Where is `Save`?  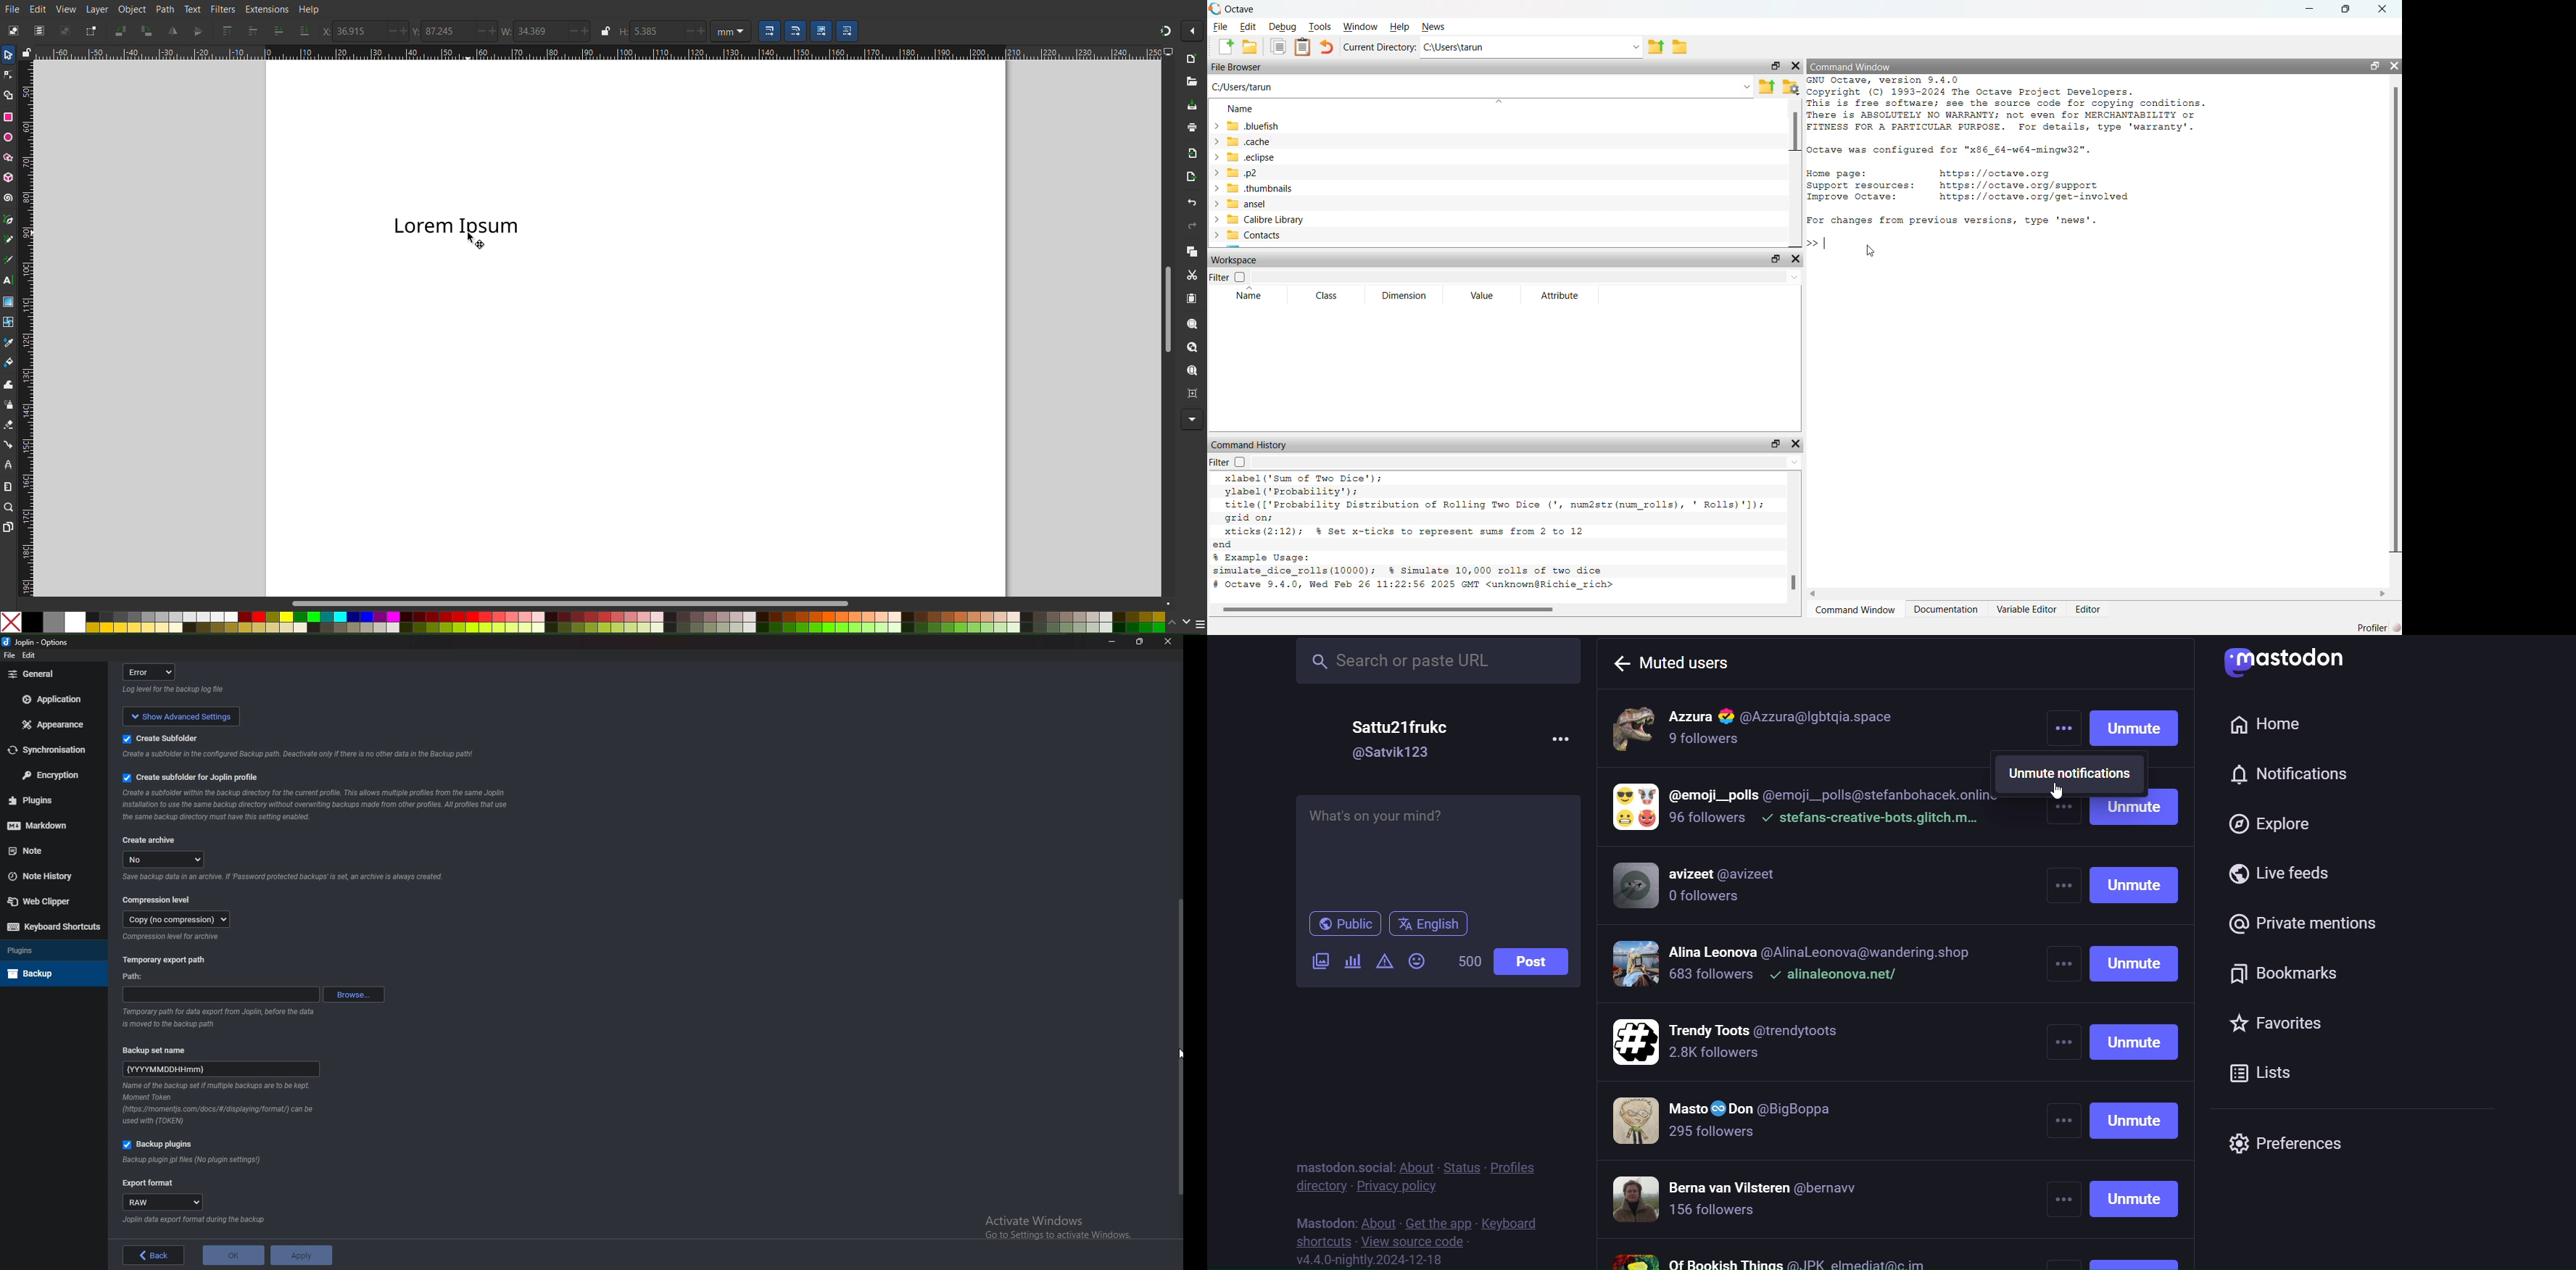 Save is located at coordinates (1191, 105).